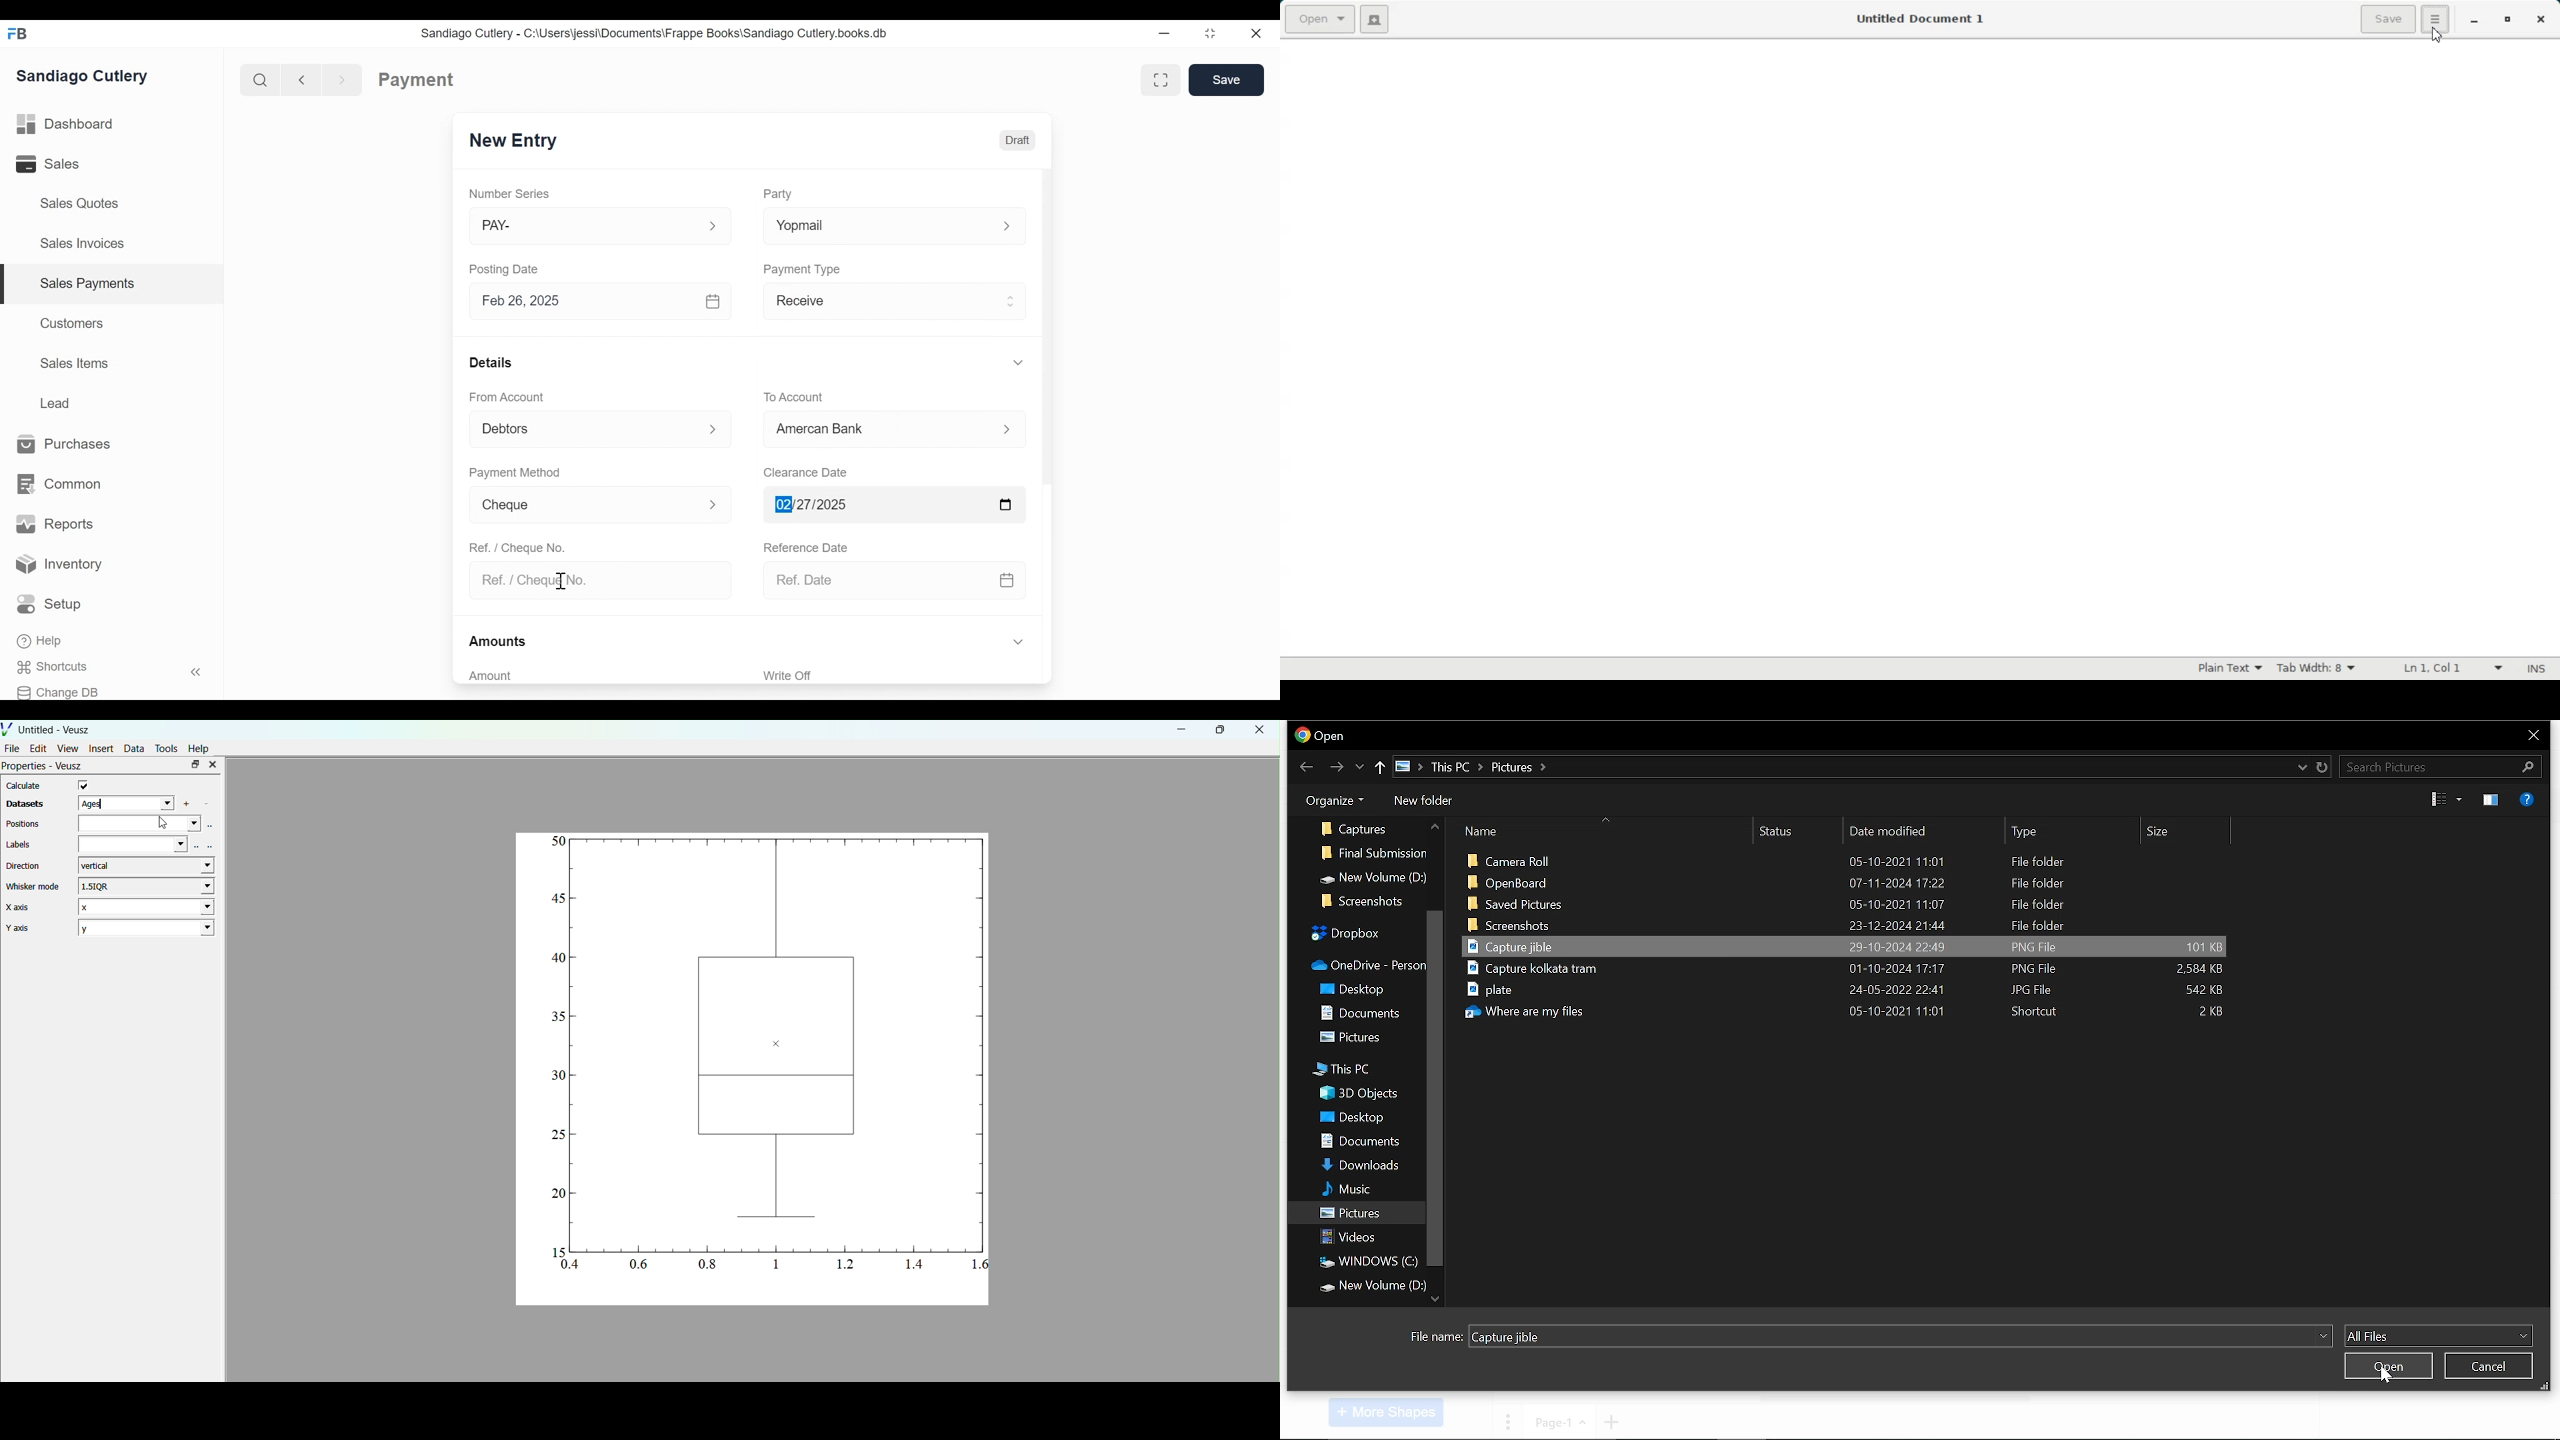  What do you see at coordinates (41, 642) in the screenshot?
I see `Help` at bounding box center [41, 642].